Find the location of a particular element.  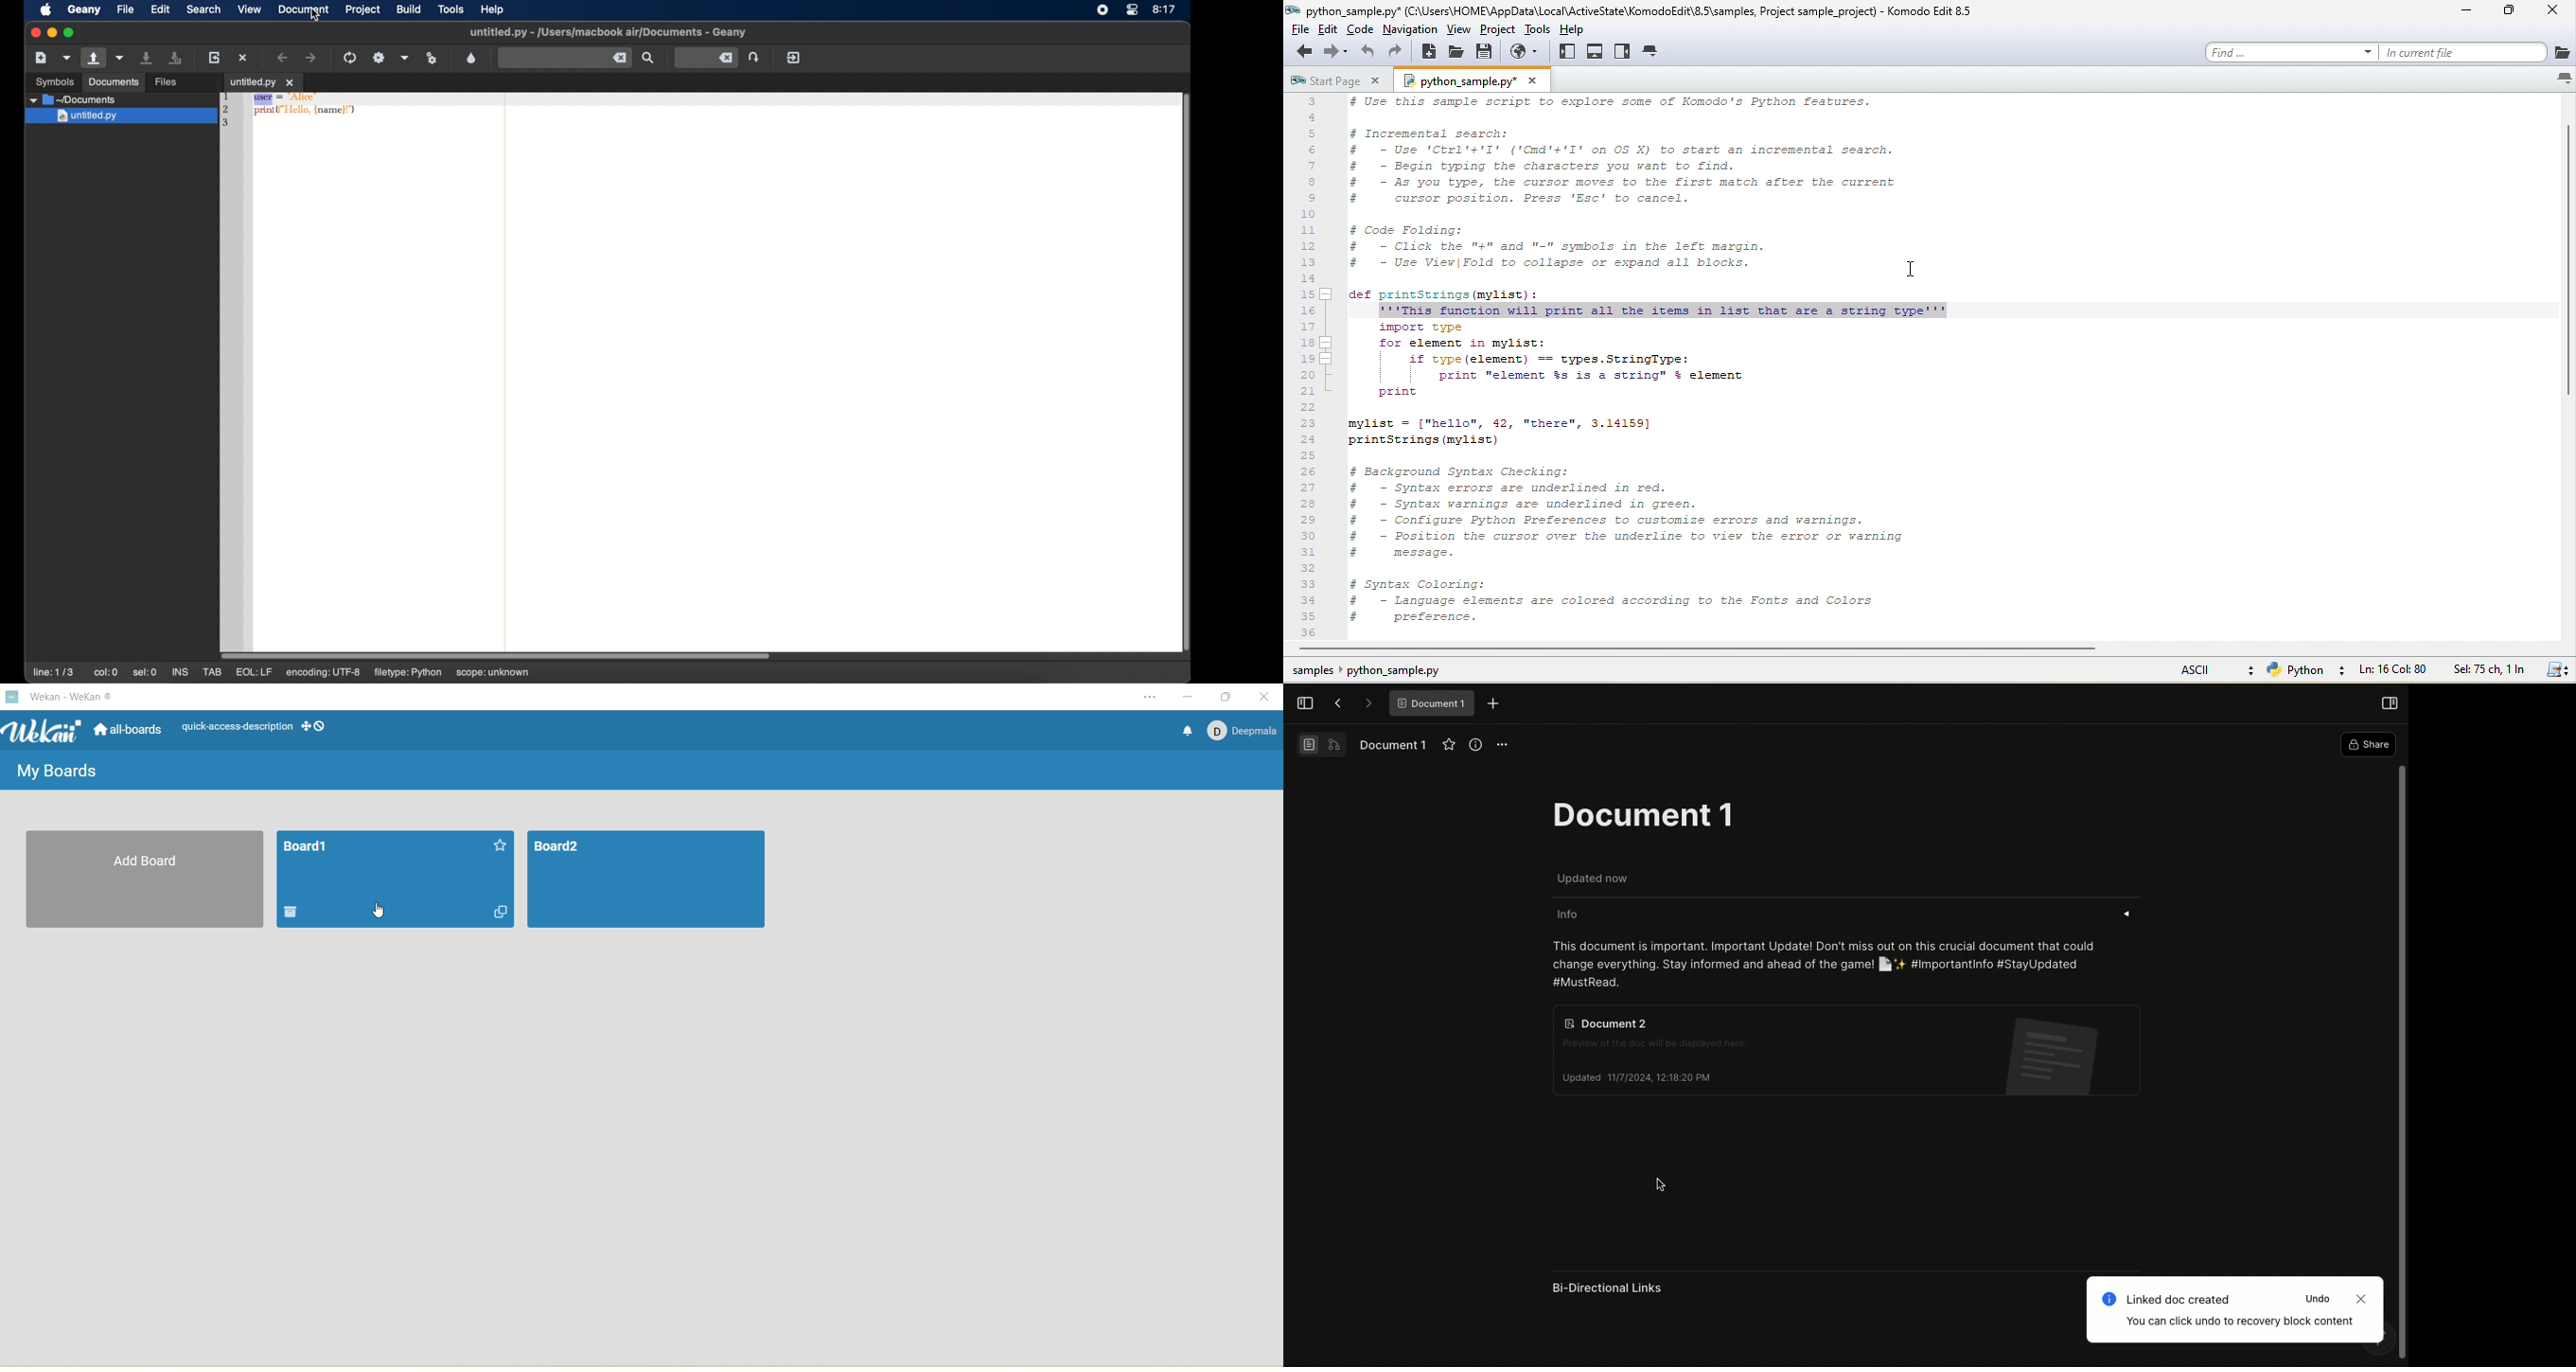

my boards is located at coordinates (54, 768).